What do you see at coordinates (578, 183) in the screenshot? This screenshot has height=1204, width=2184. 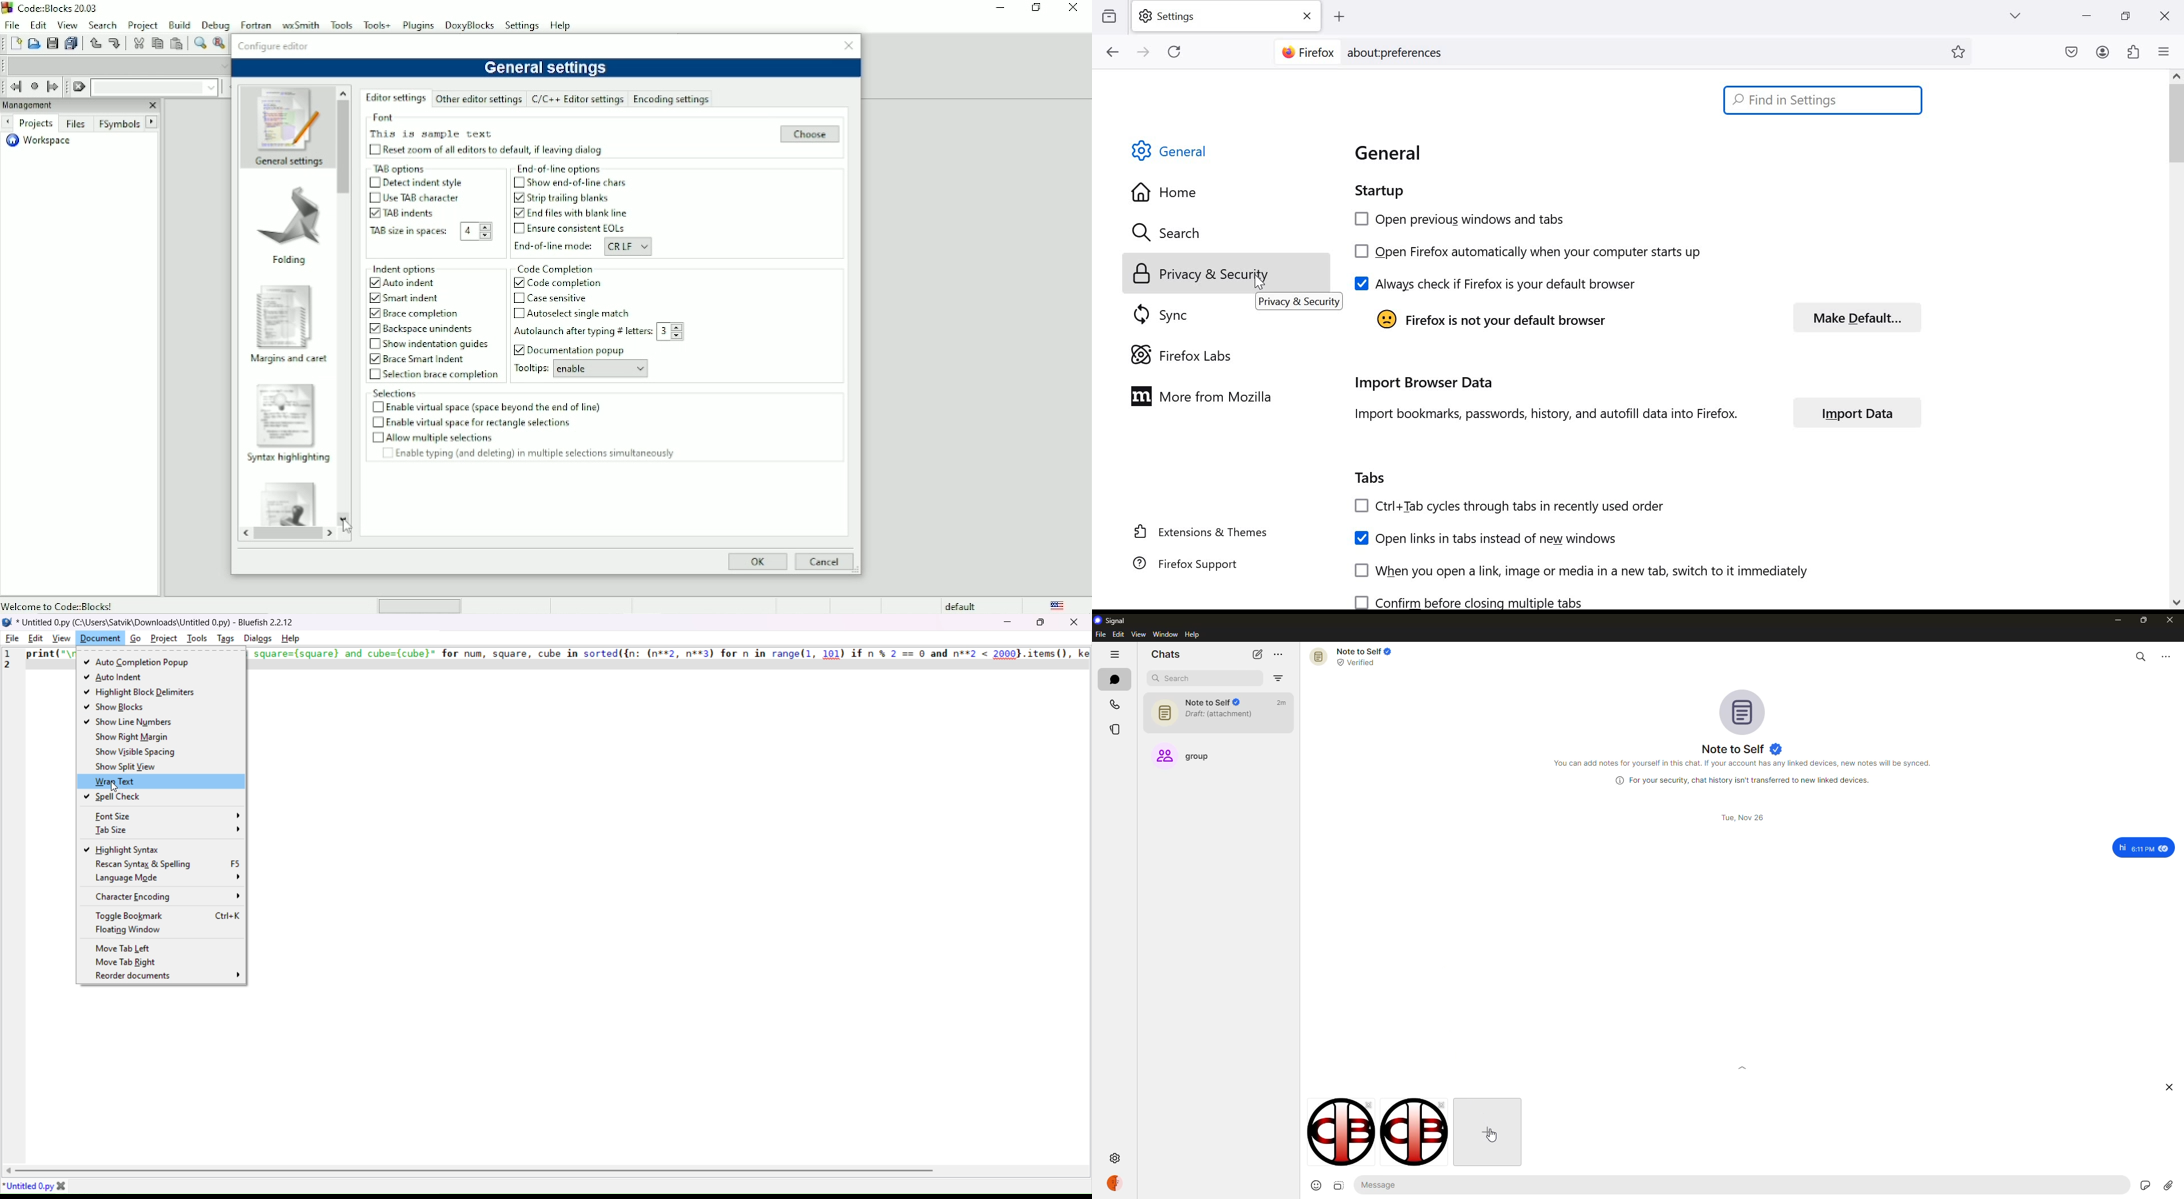 I see `Show end-of-line chars` at bounding box center [578, 183].